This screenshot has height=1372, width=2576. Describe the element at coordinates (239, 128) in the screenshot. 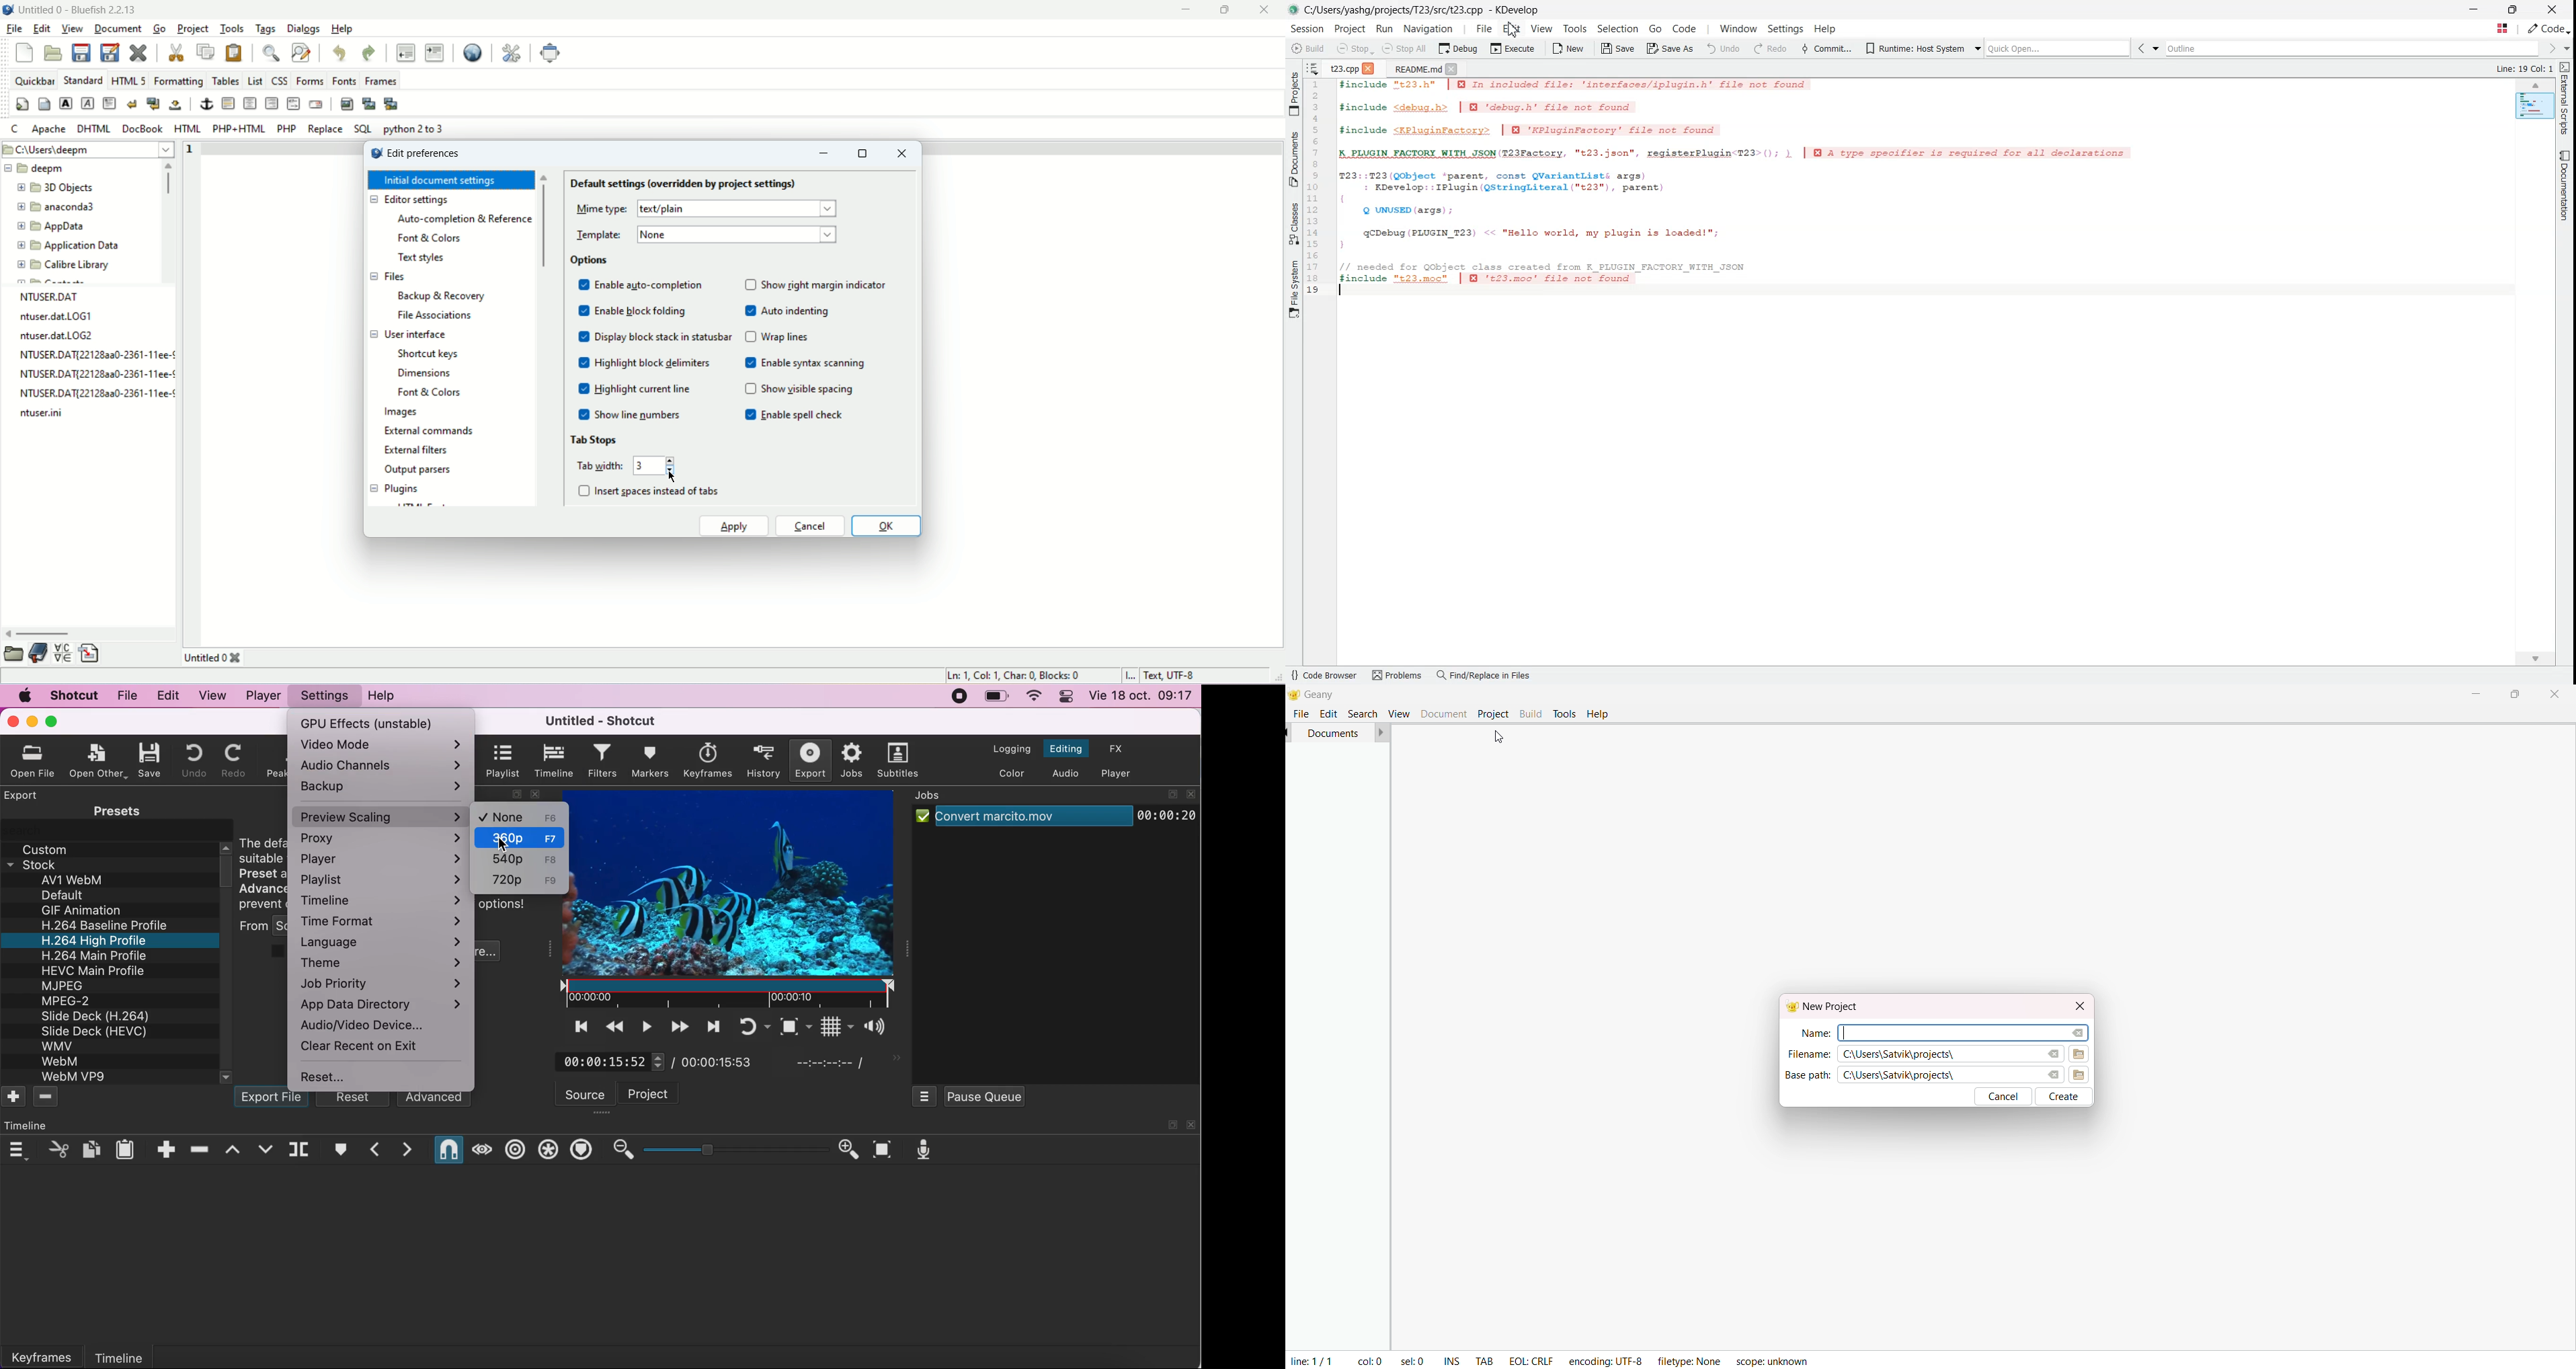

I see `PHP+HTML` at that location.